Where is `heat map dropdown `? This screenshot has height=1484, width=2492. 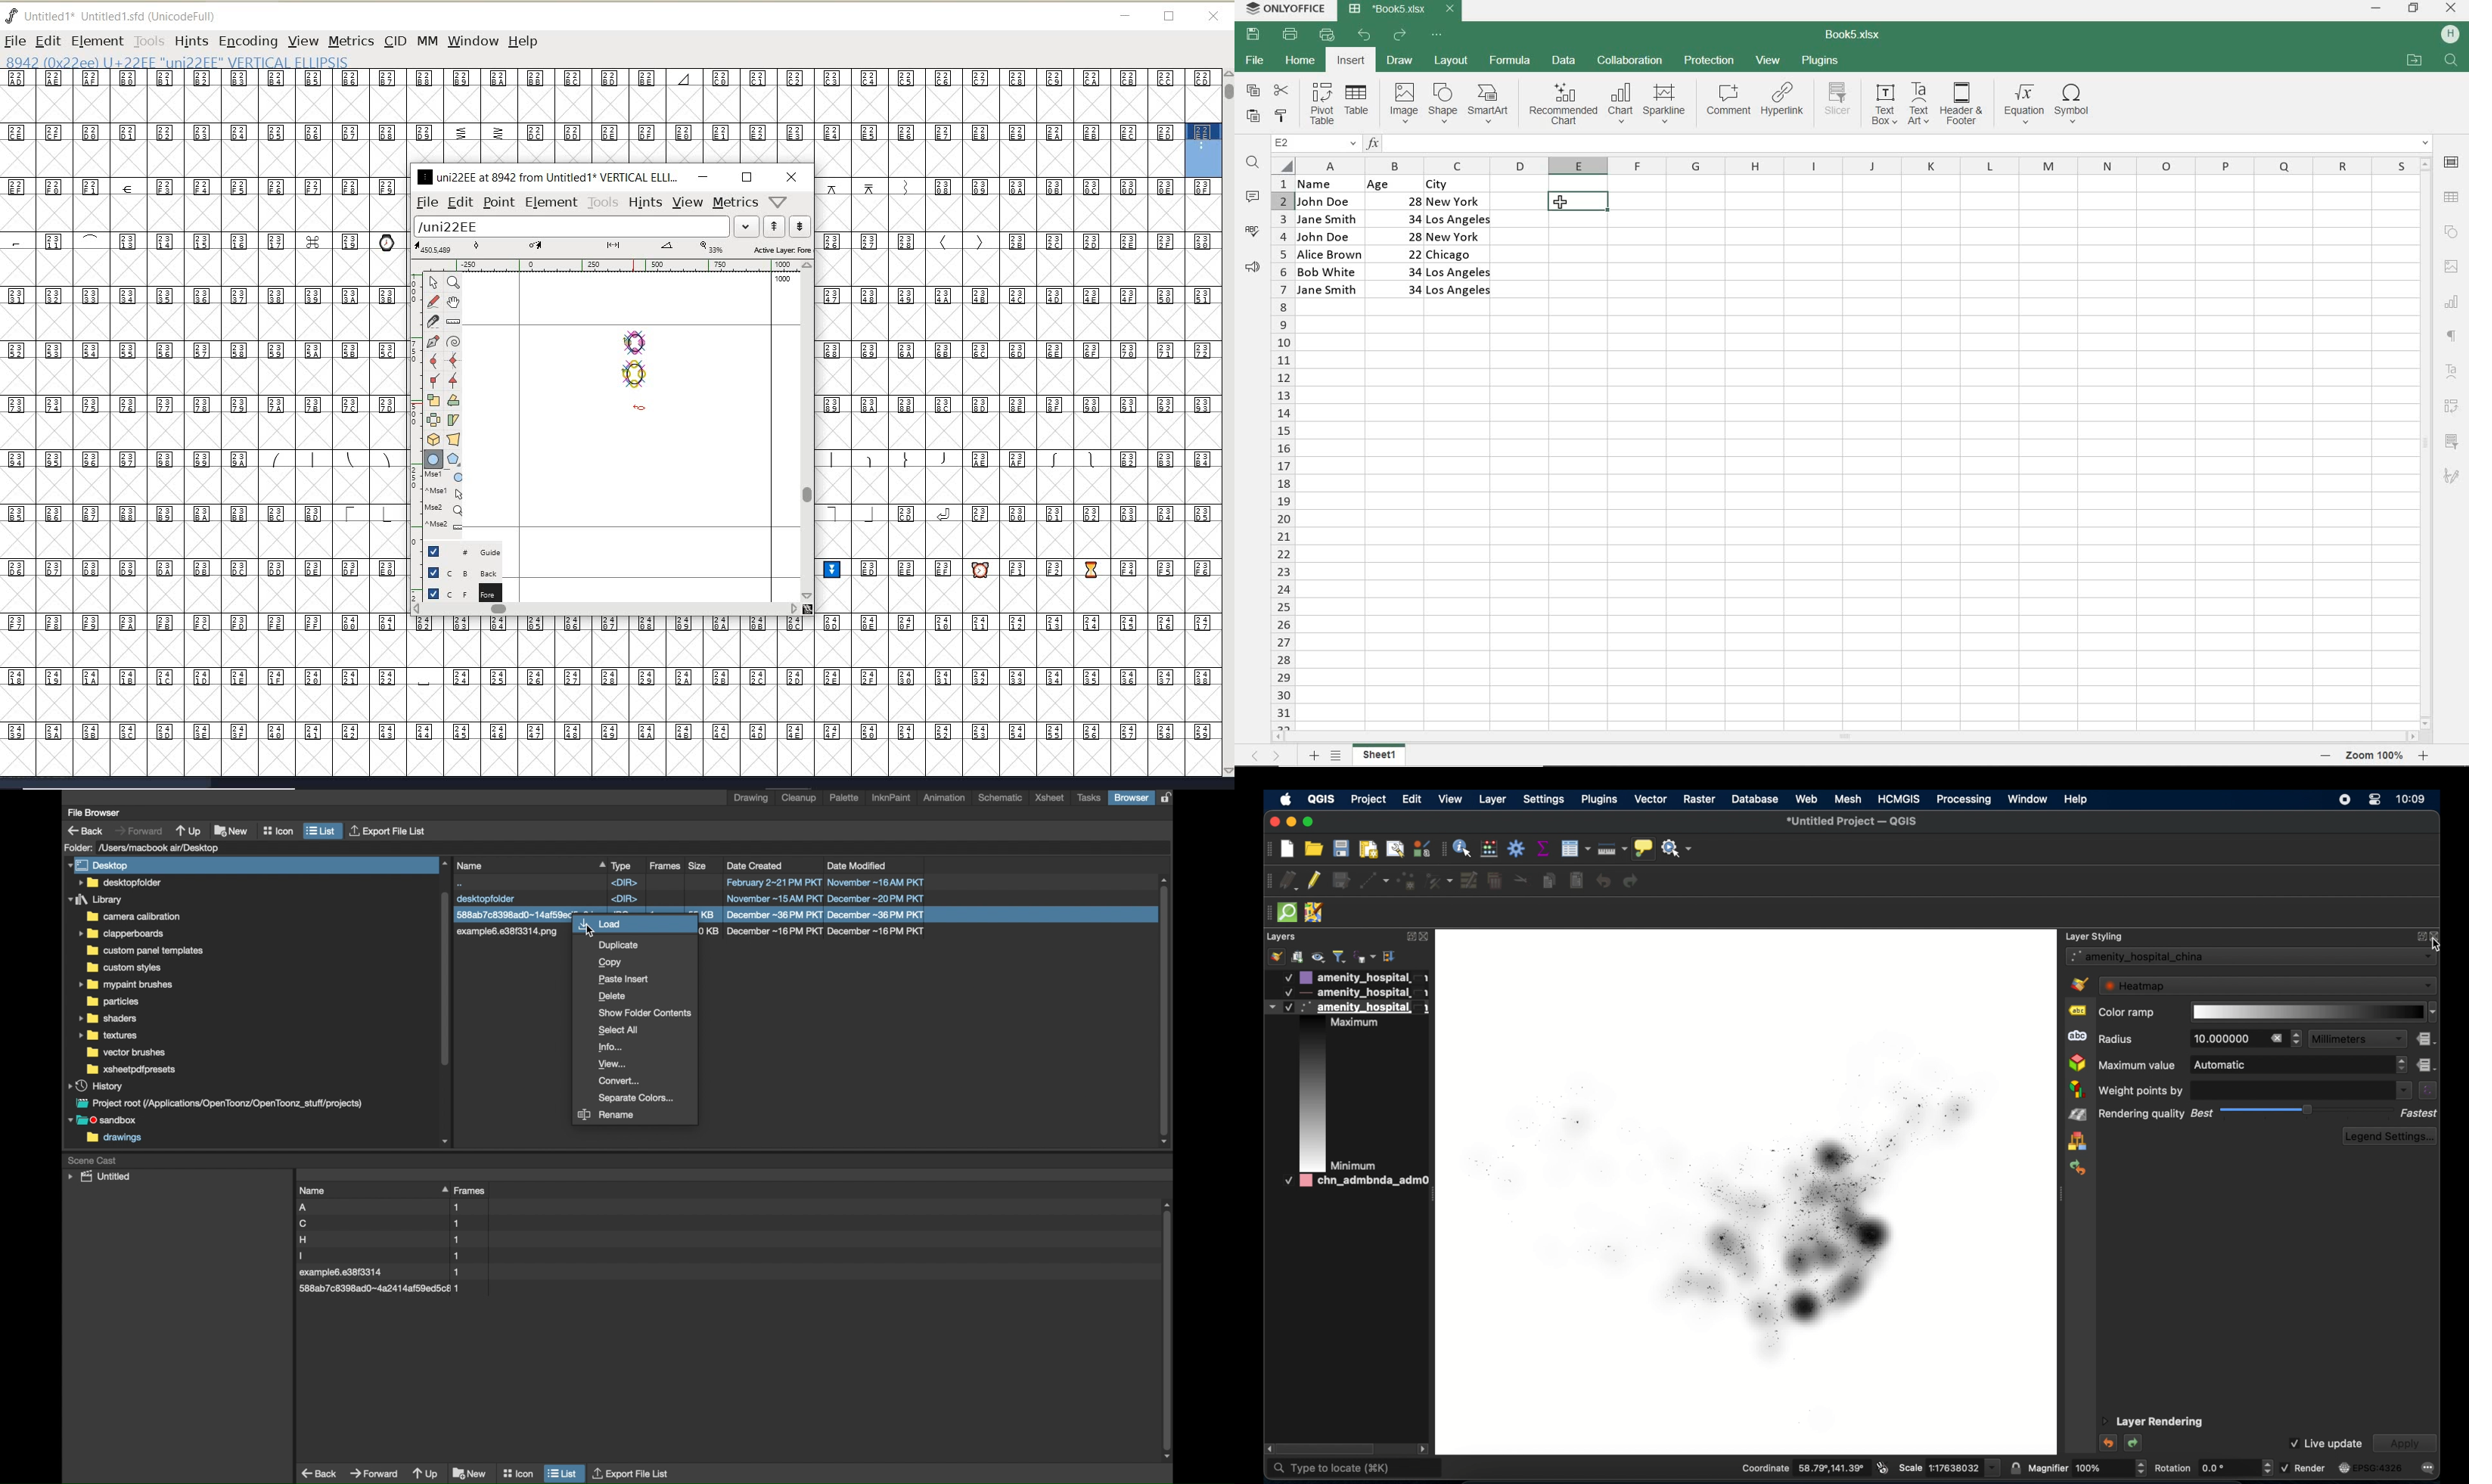
heat map dropdown  is located at coordinates (2269, 985).